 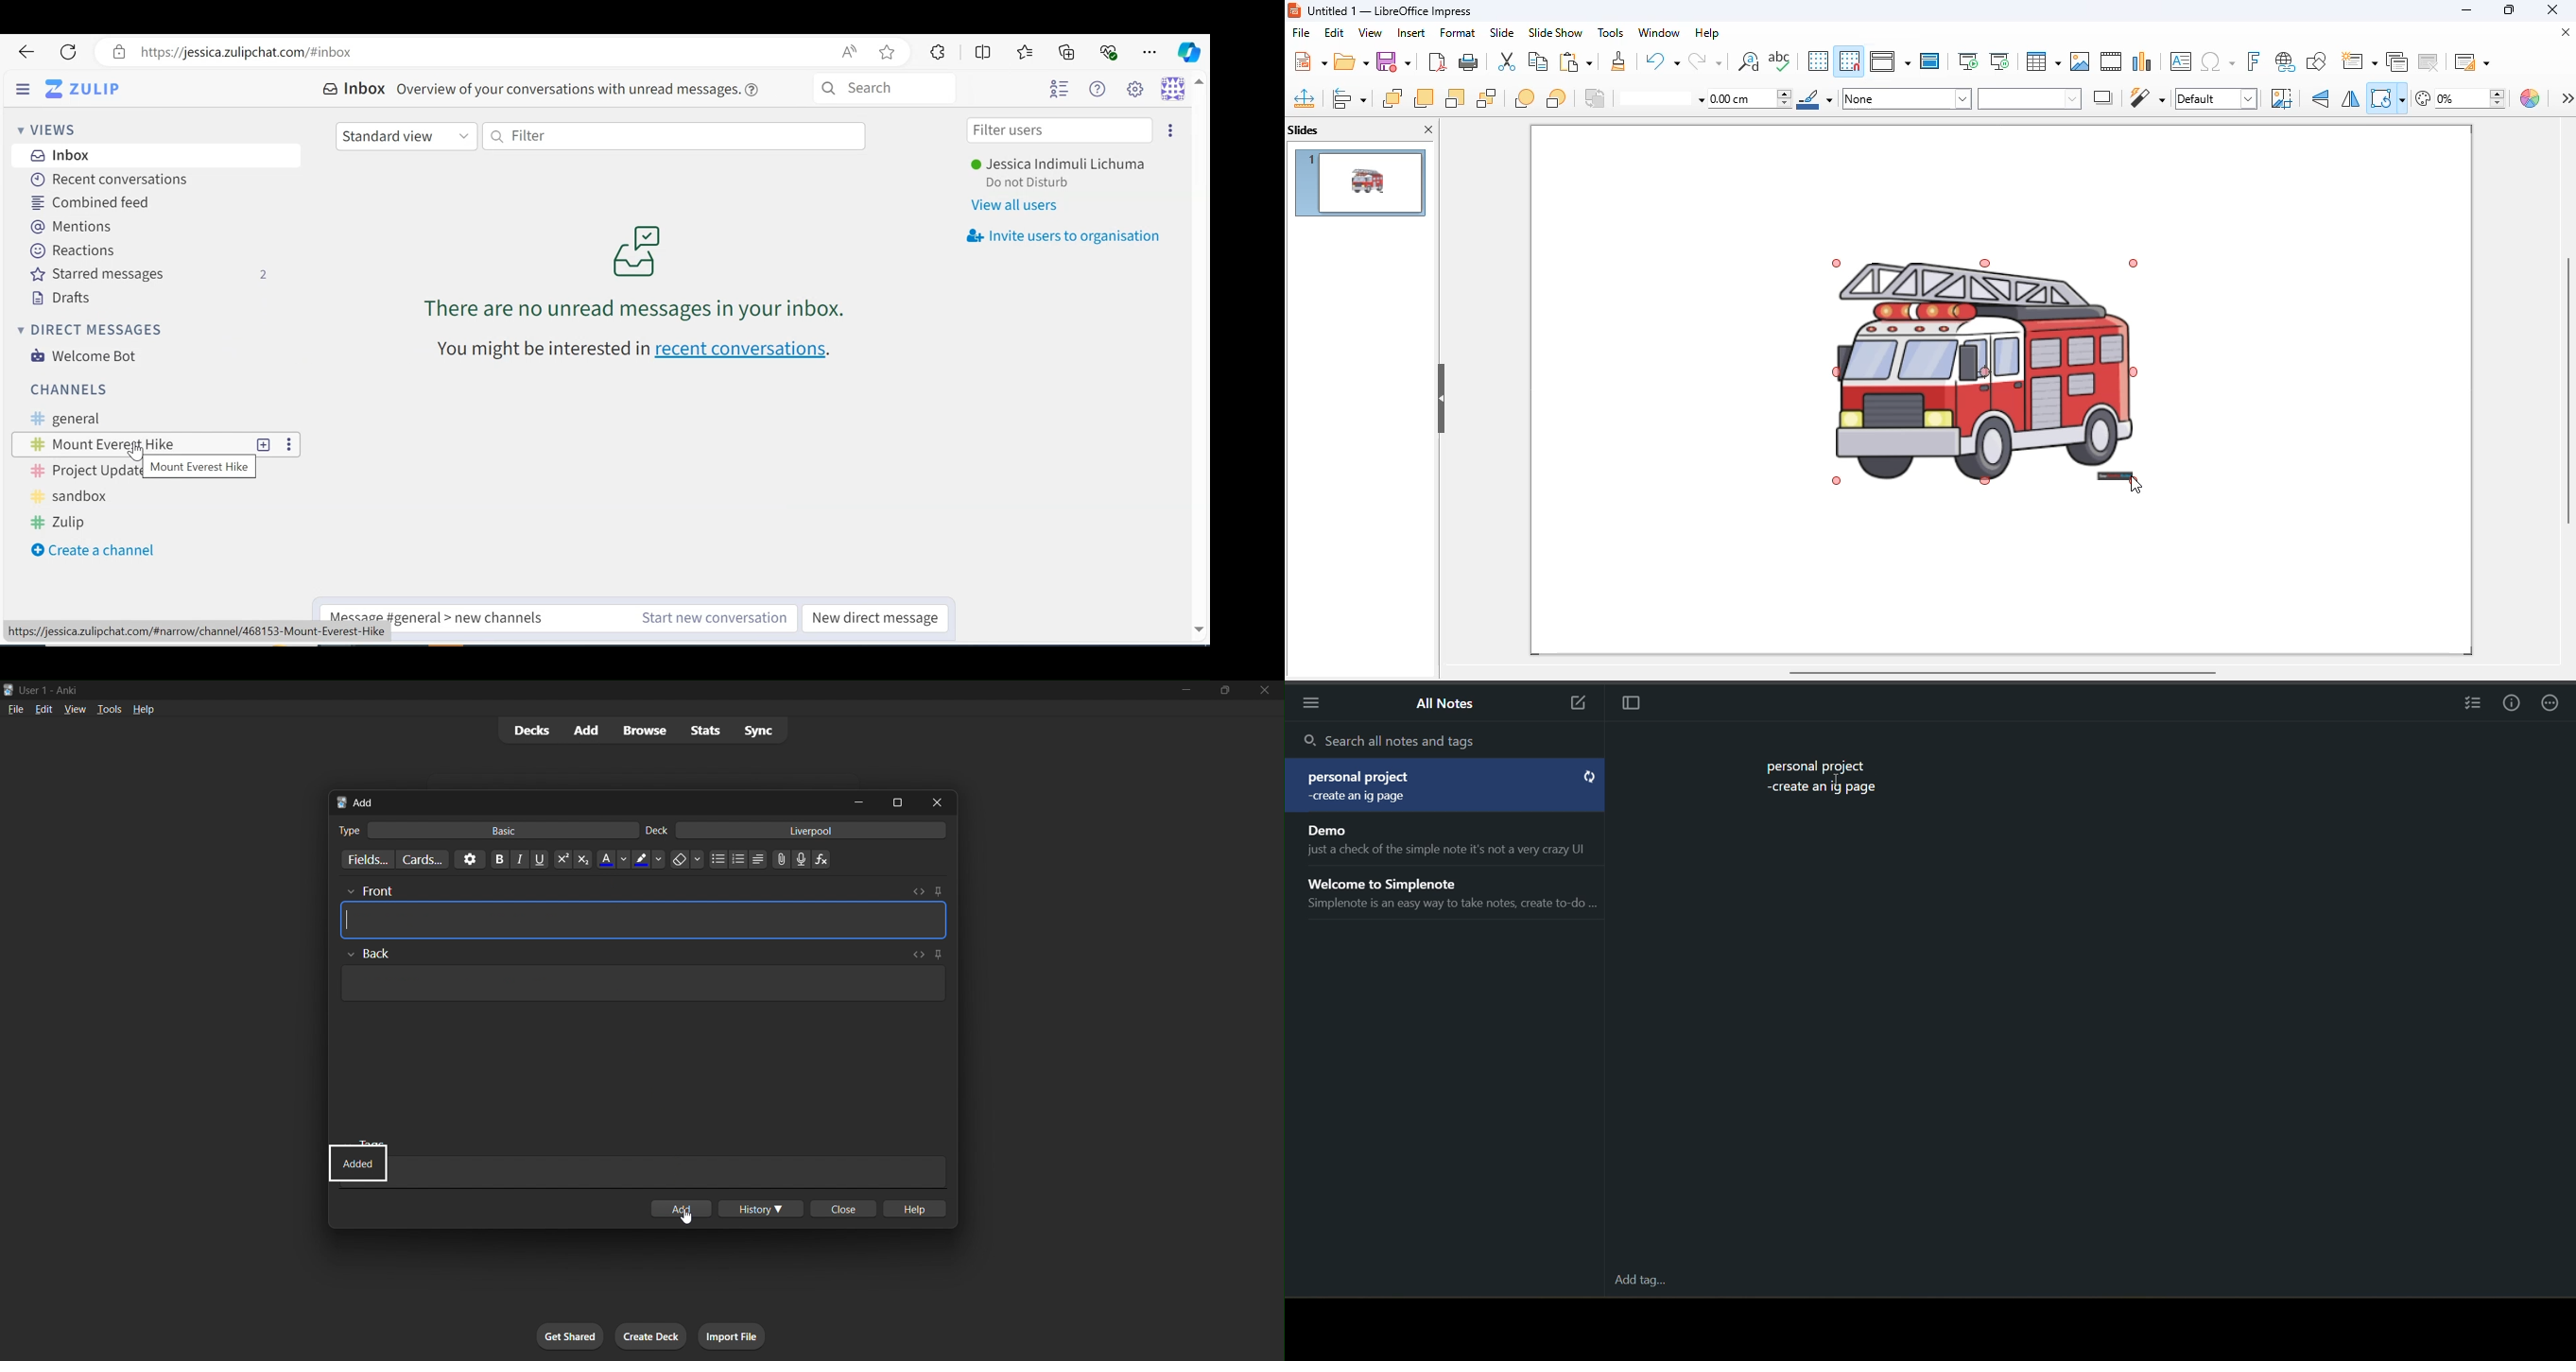 What do you see at coordinates (1060, 89) in the screenshot?
I see `Hide user list` at bounding box center [1060, 89].